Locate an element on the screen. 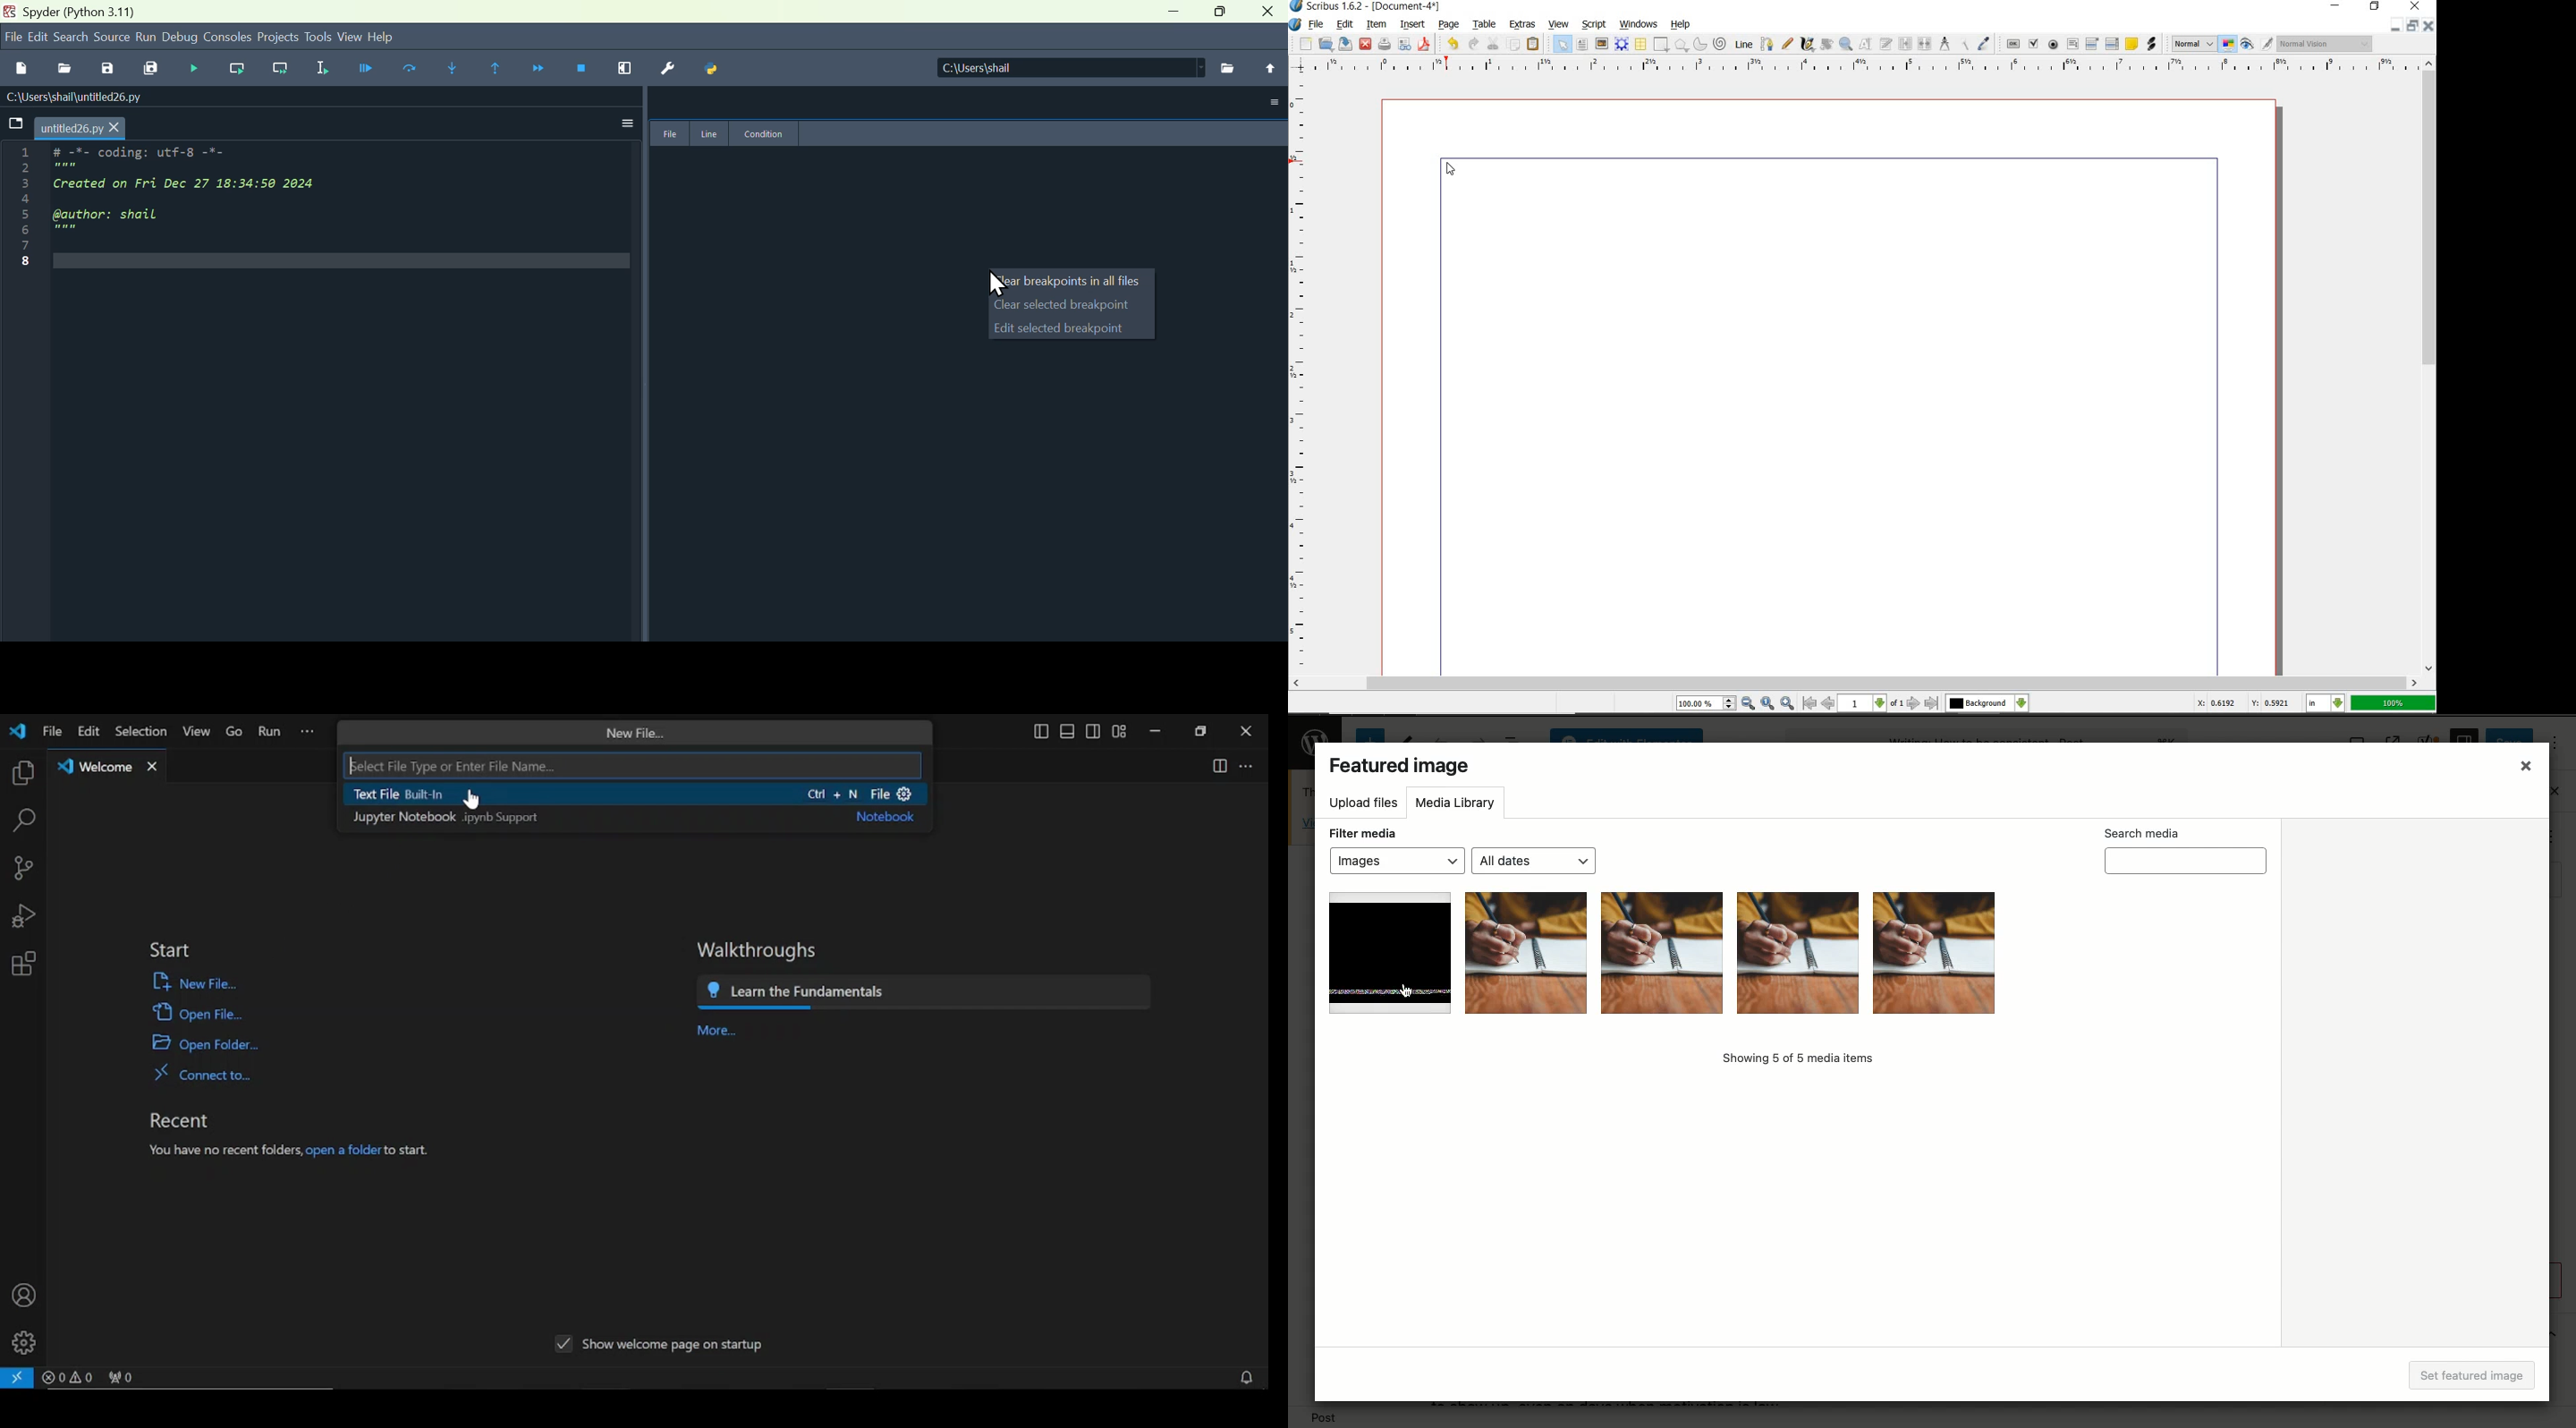  Run selection is located at coordinates (323, 69).